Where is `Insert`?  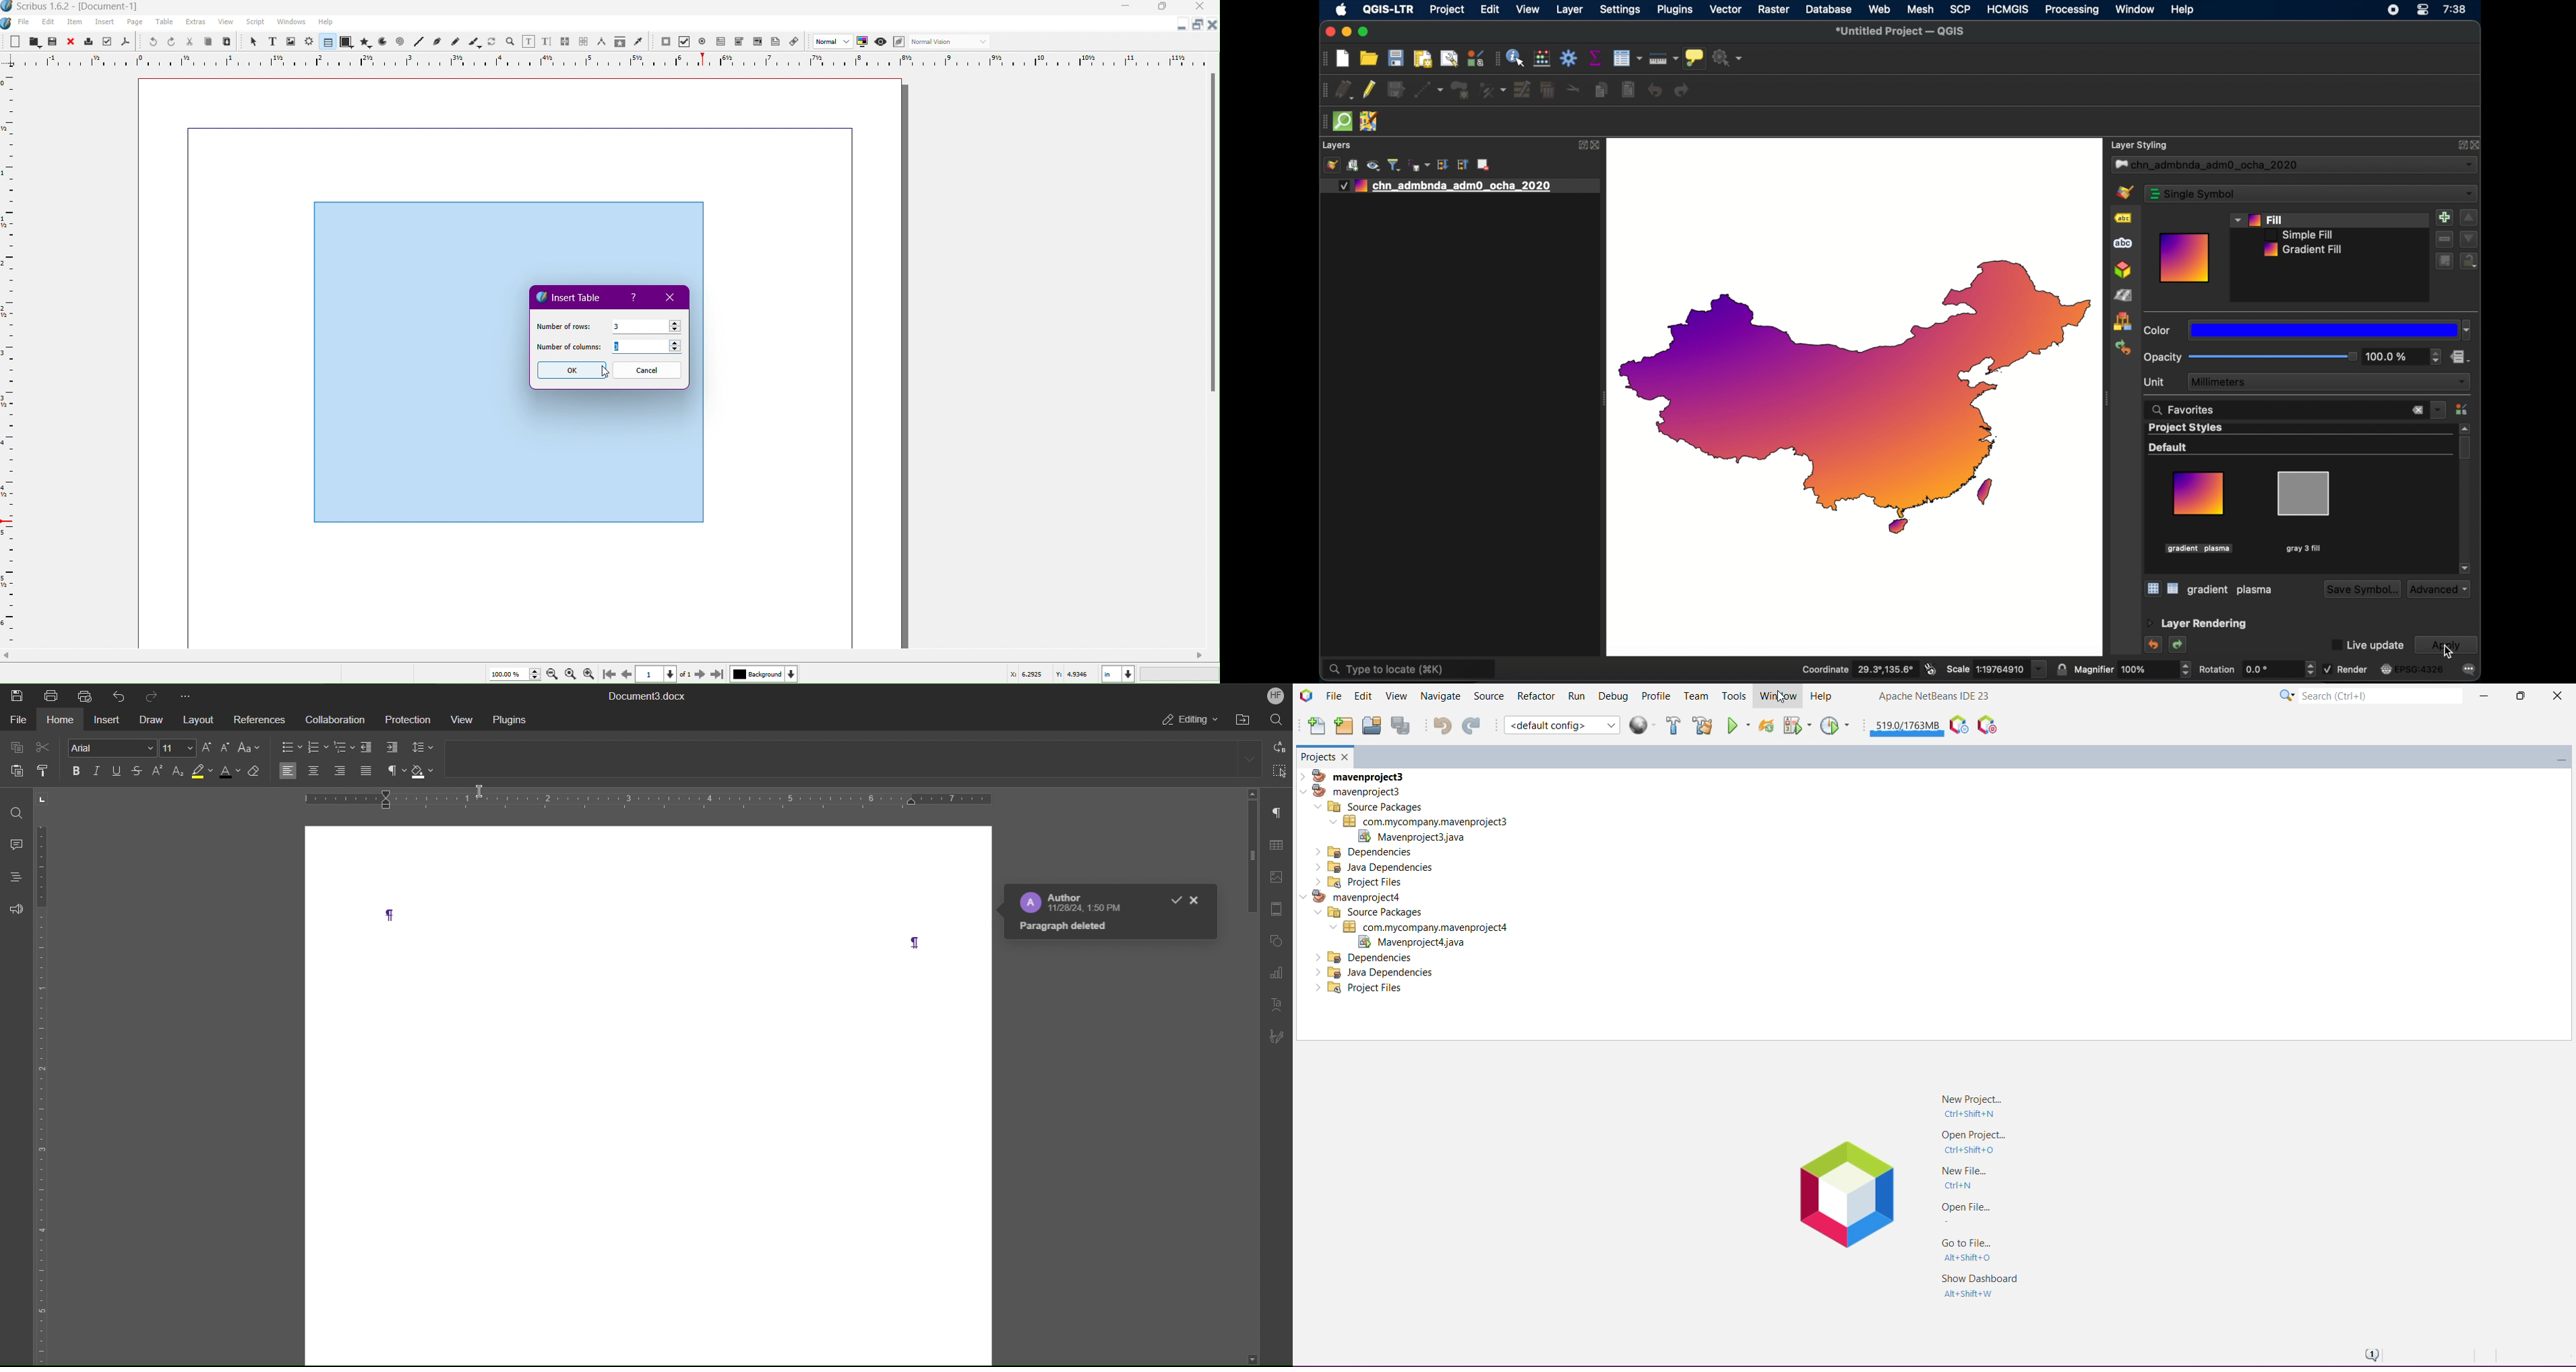 Insert is located at coordinates (105, 22).